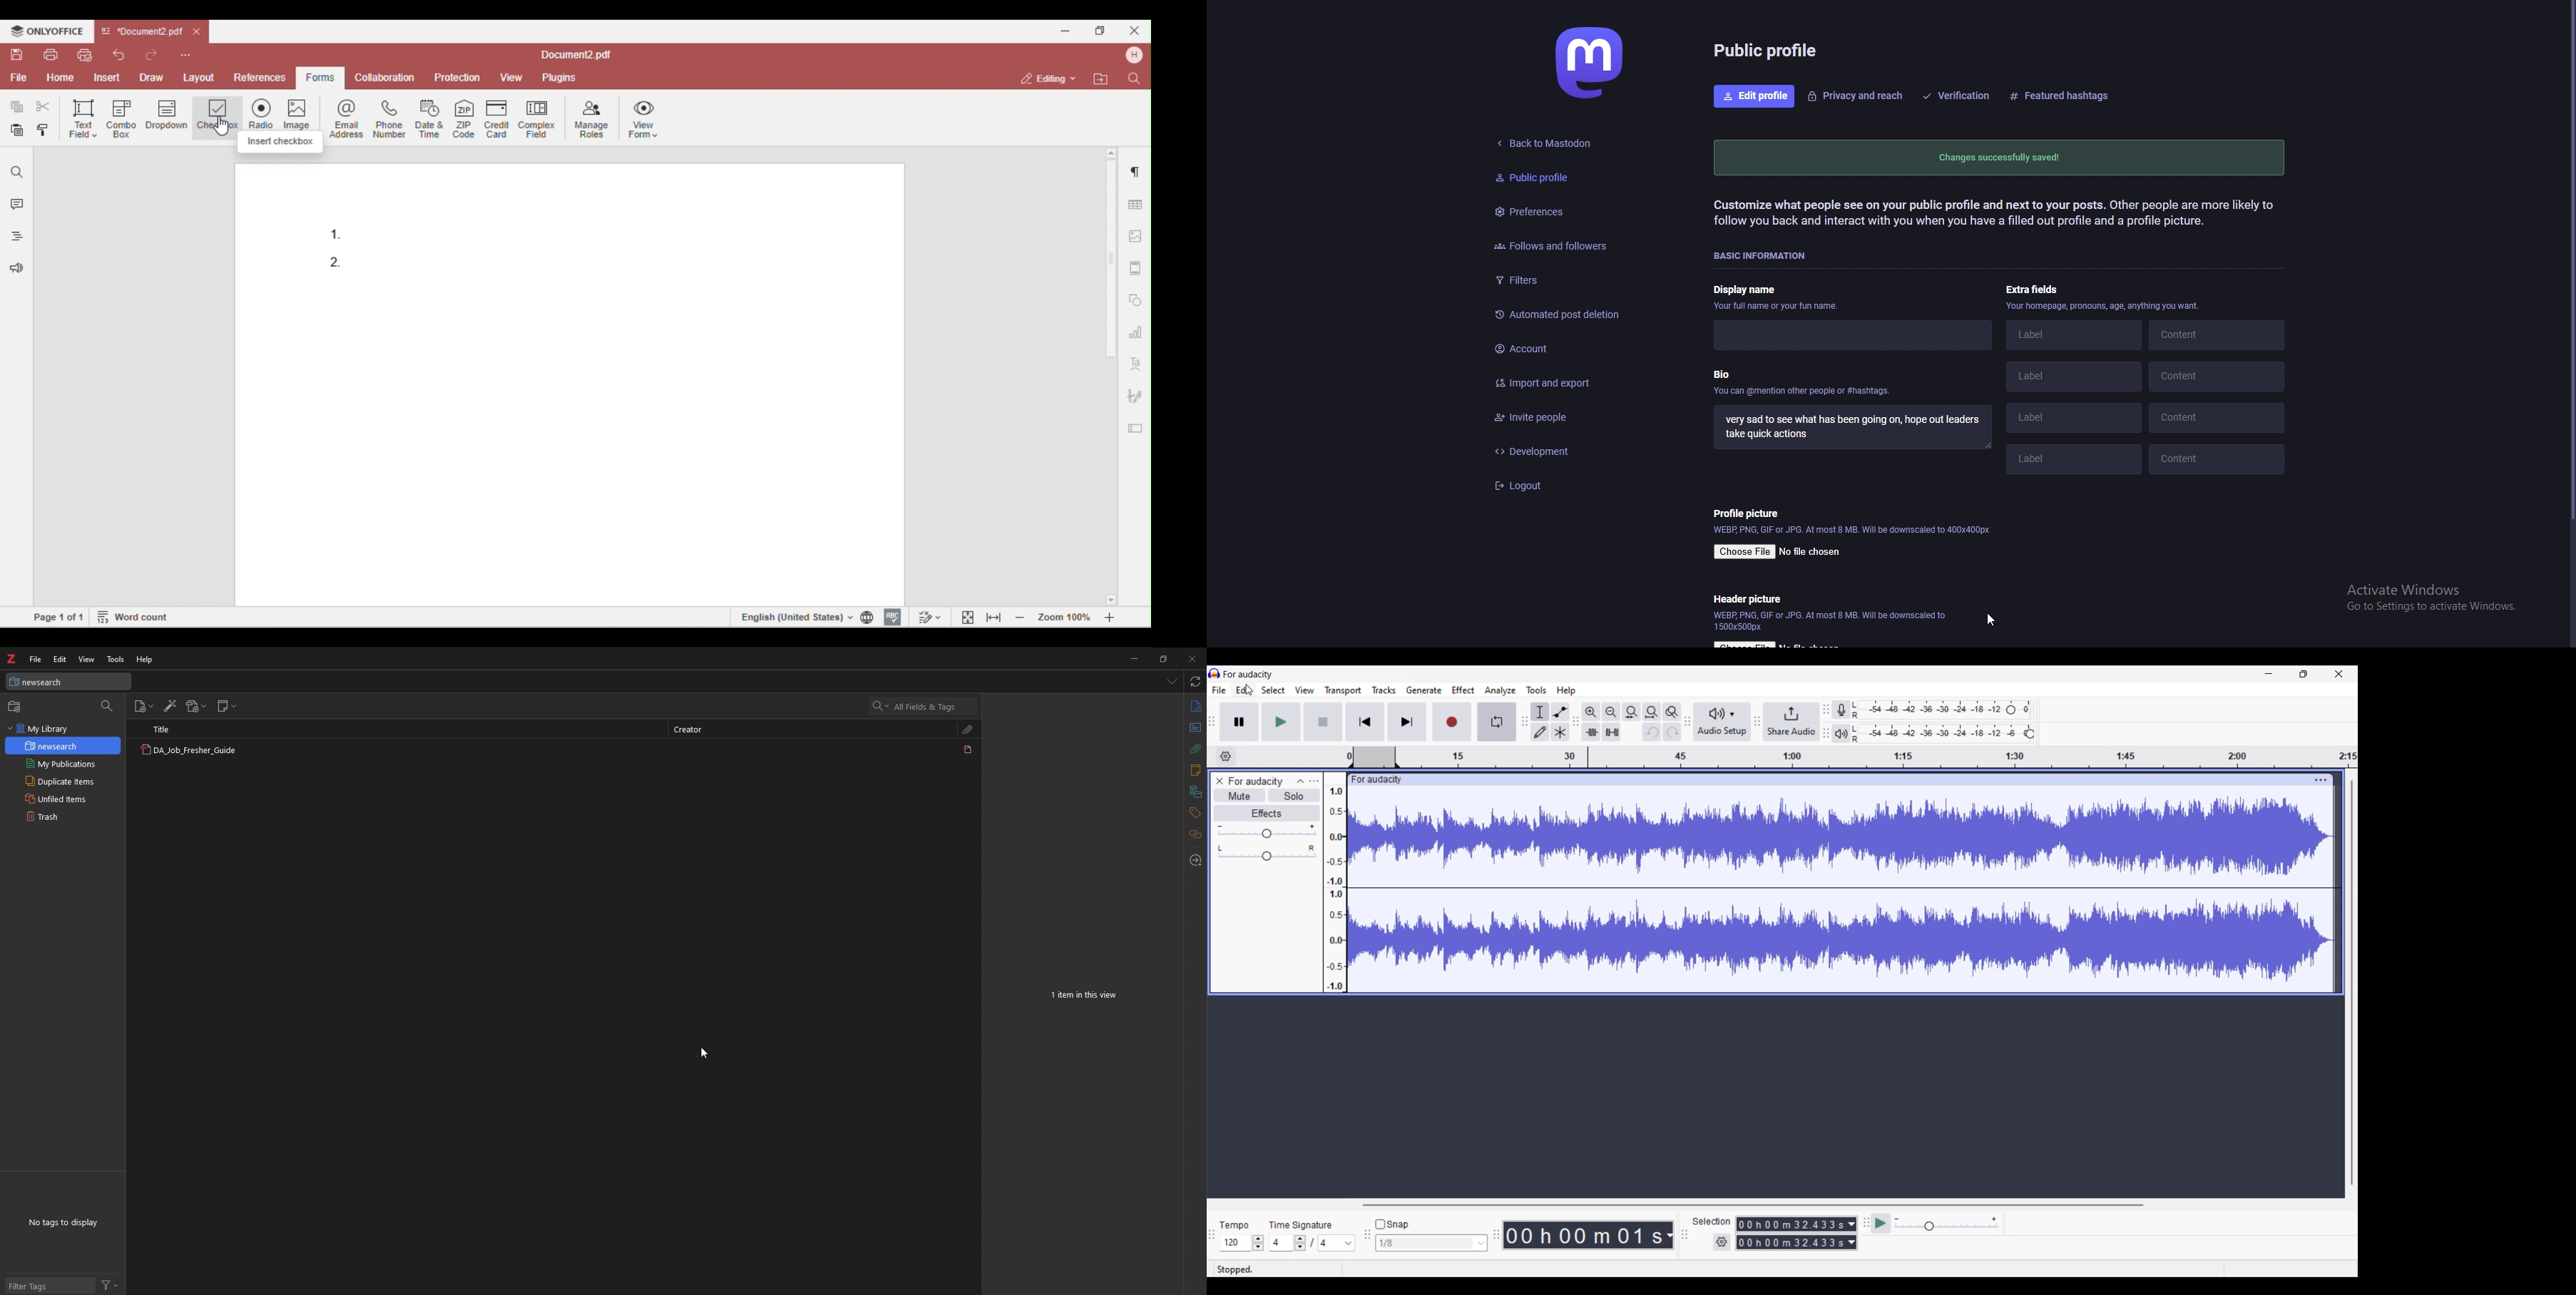  Describe the element at coordinates (1560, 277) in the screenshot. I see `filters` at that location.